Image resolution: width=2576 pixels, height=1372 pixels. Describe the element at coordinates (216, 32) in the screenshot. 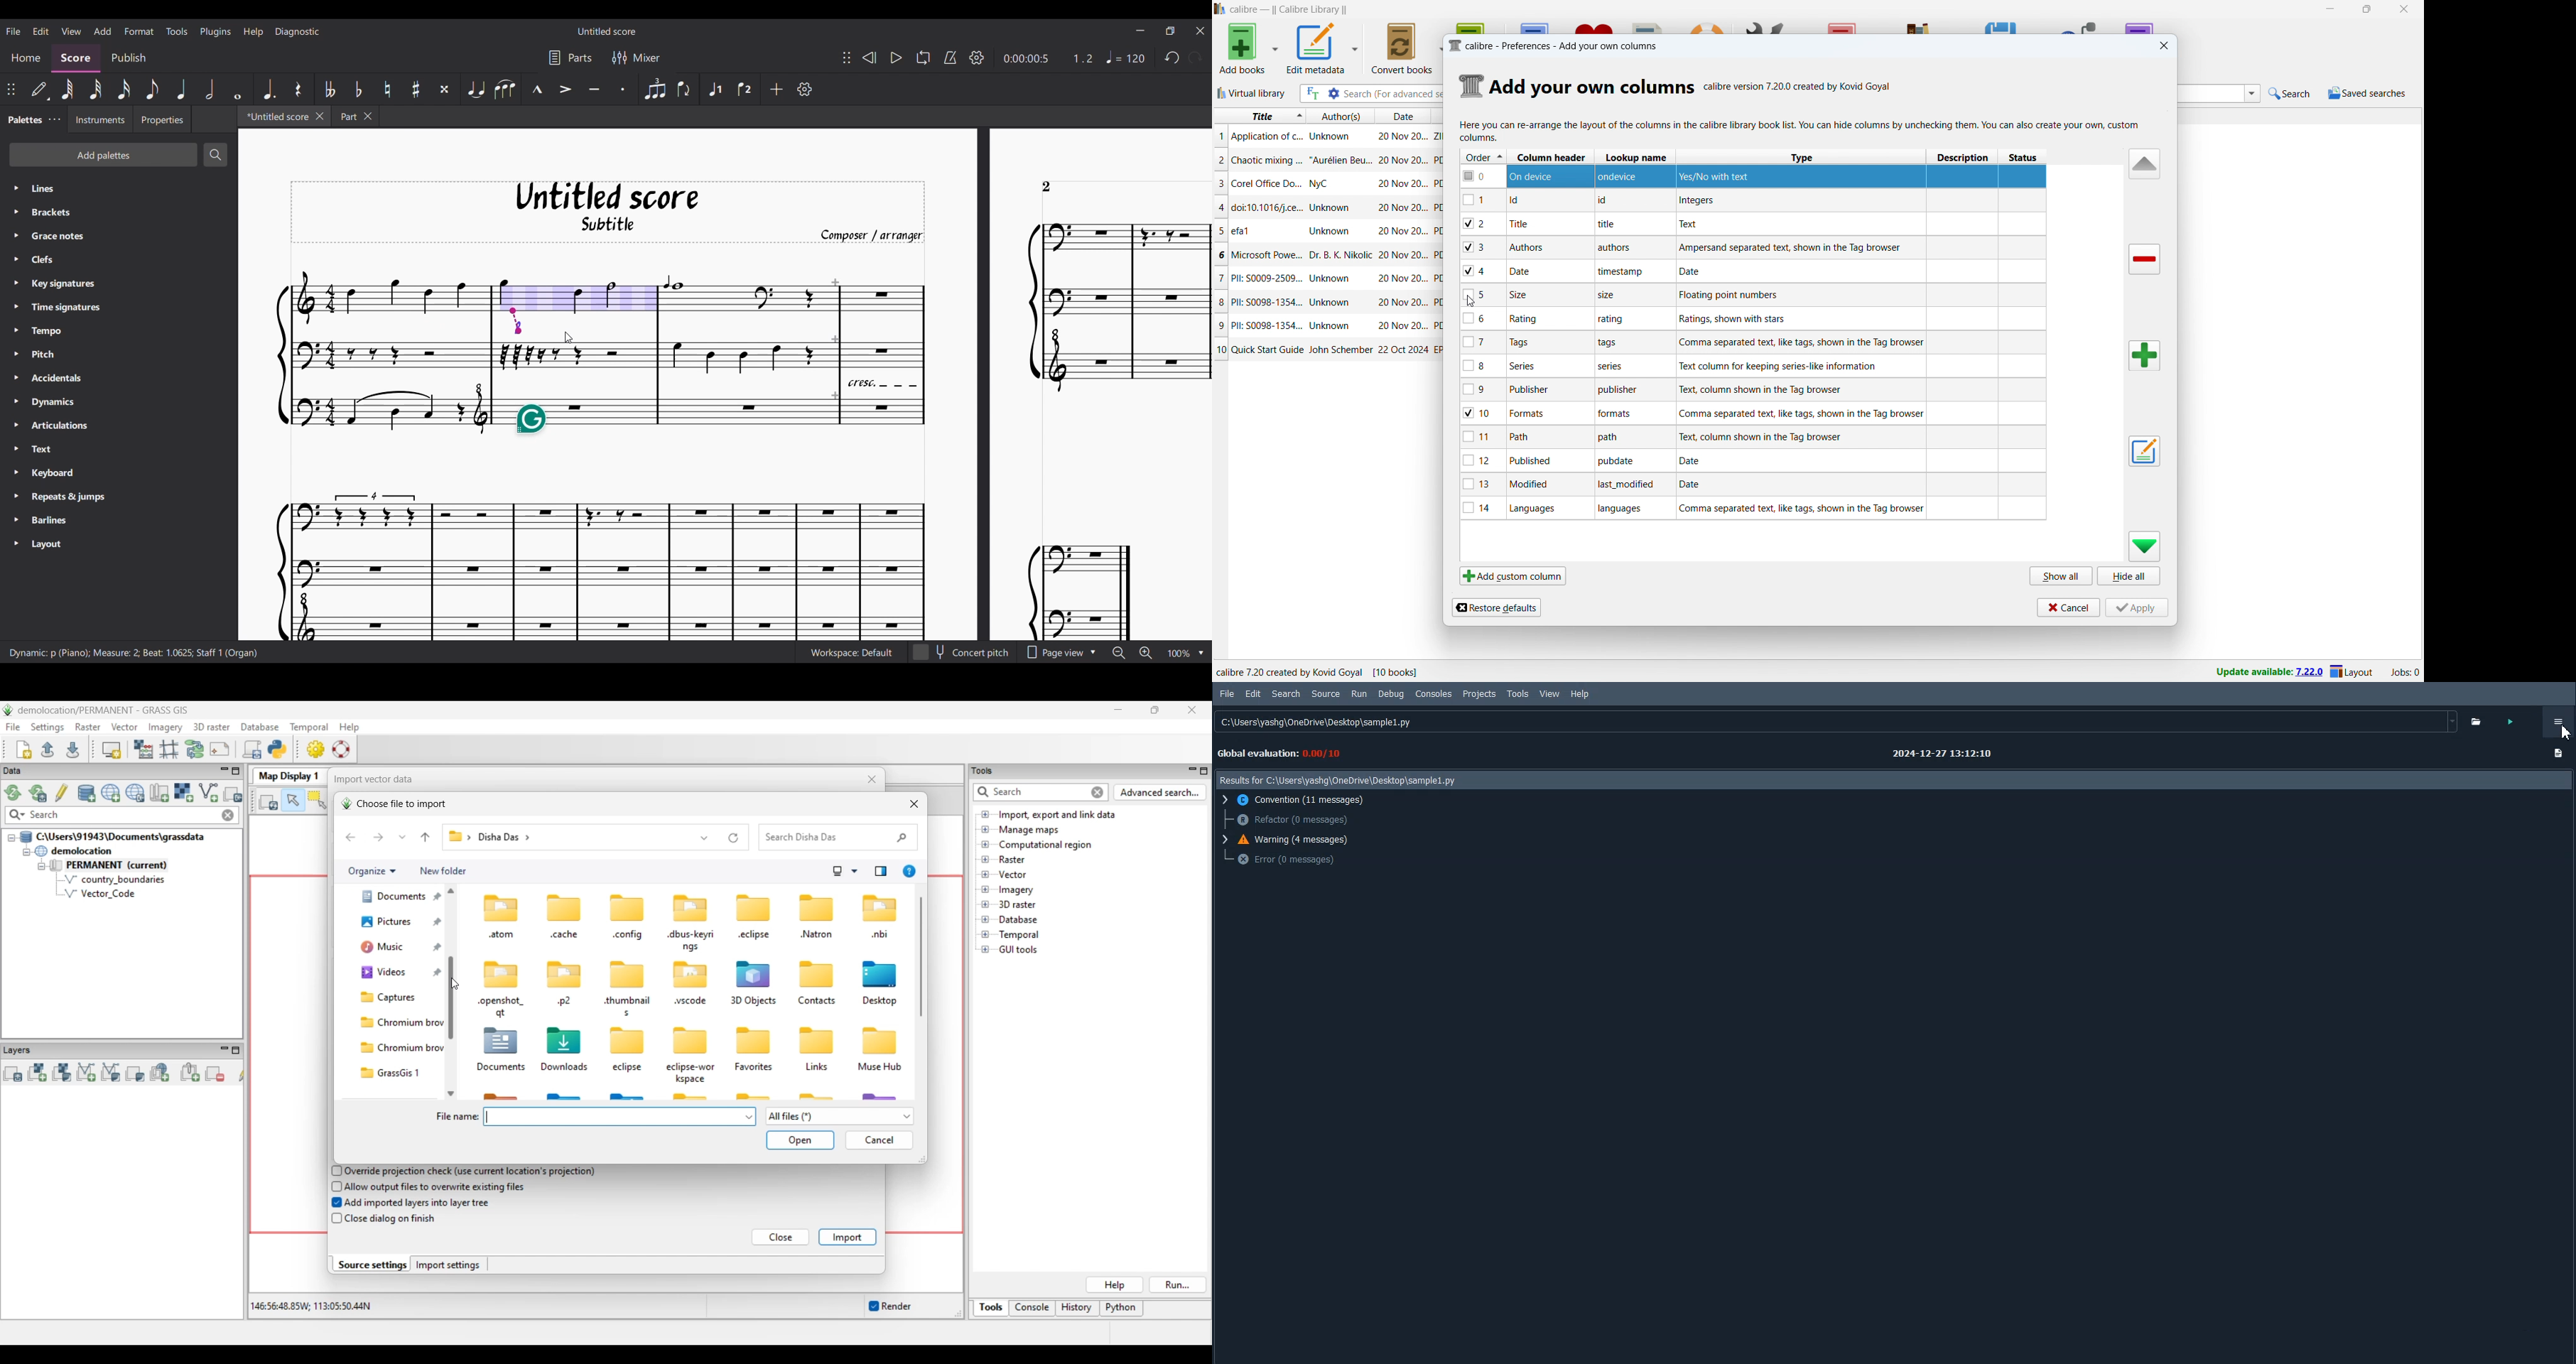

I see `Plugins menu` at that location.